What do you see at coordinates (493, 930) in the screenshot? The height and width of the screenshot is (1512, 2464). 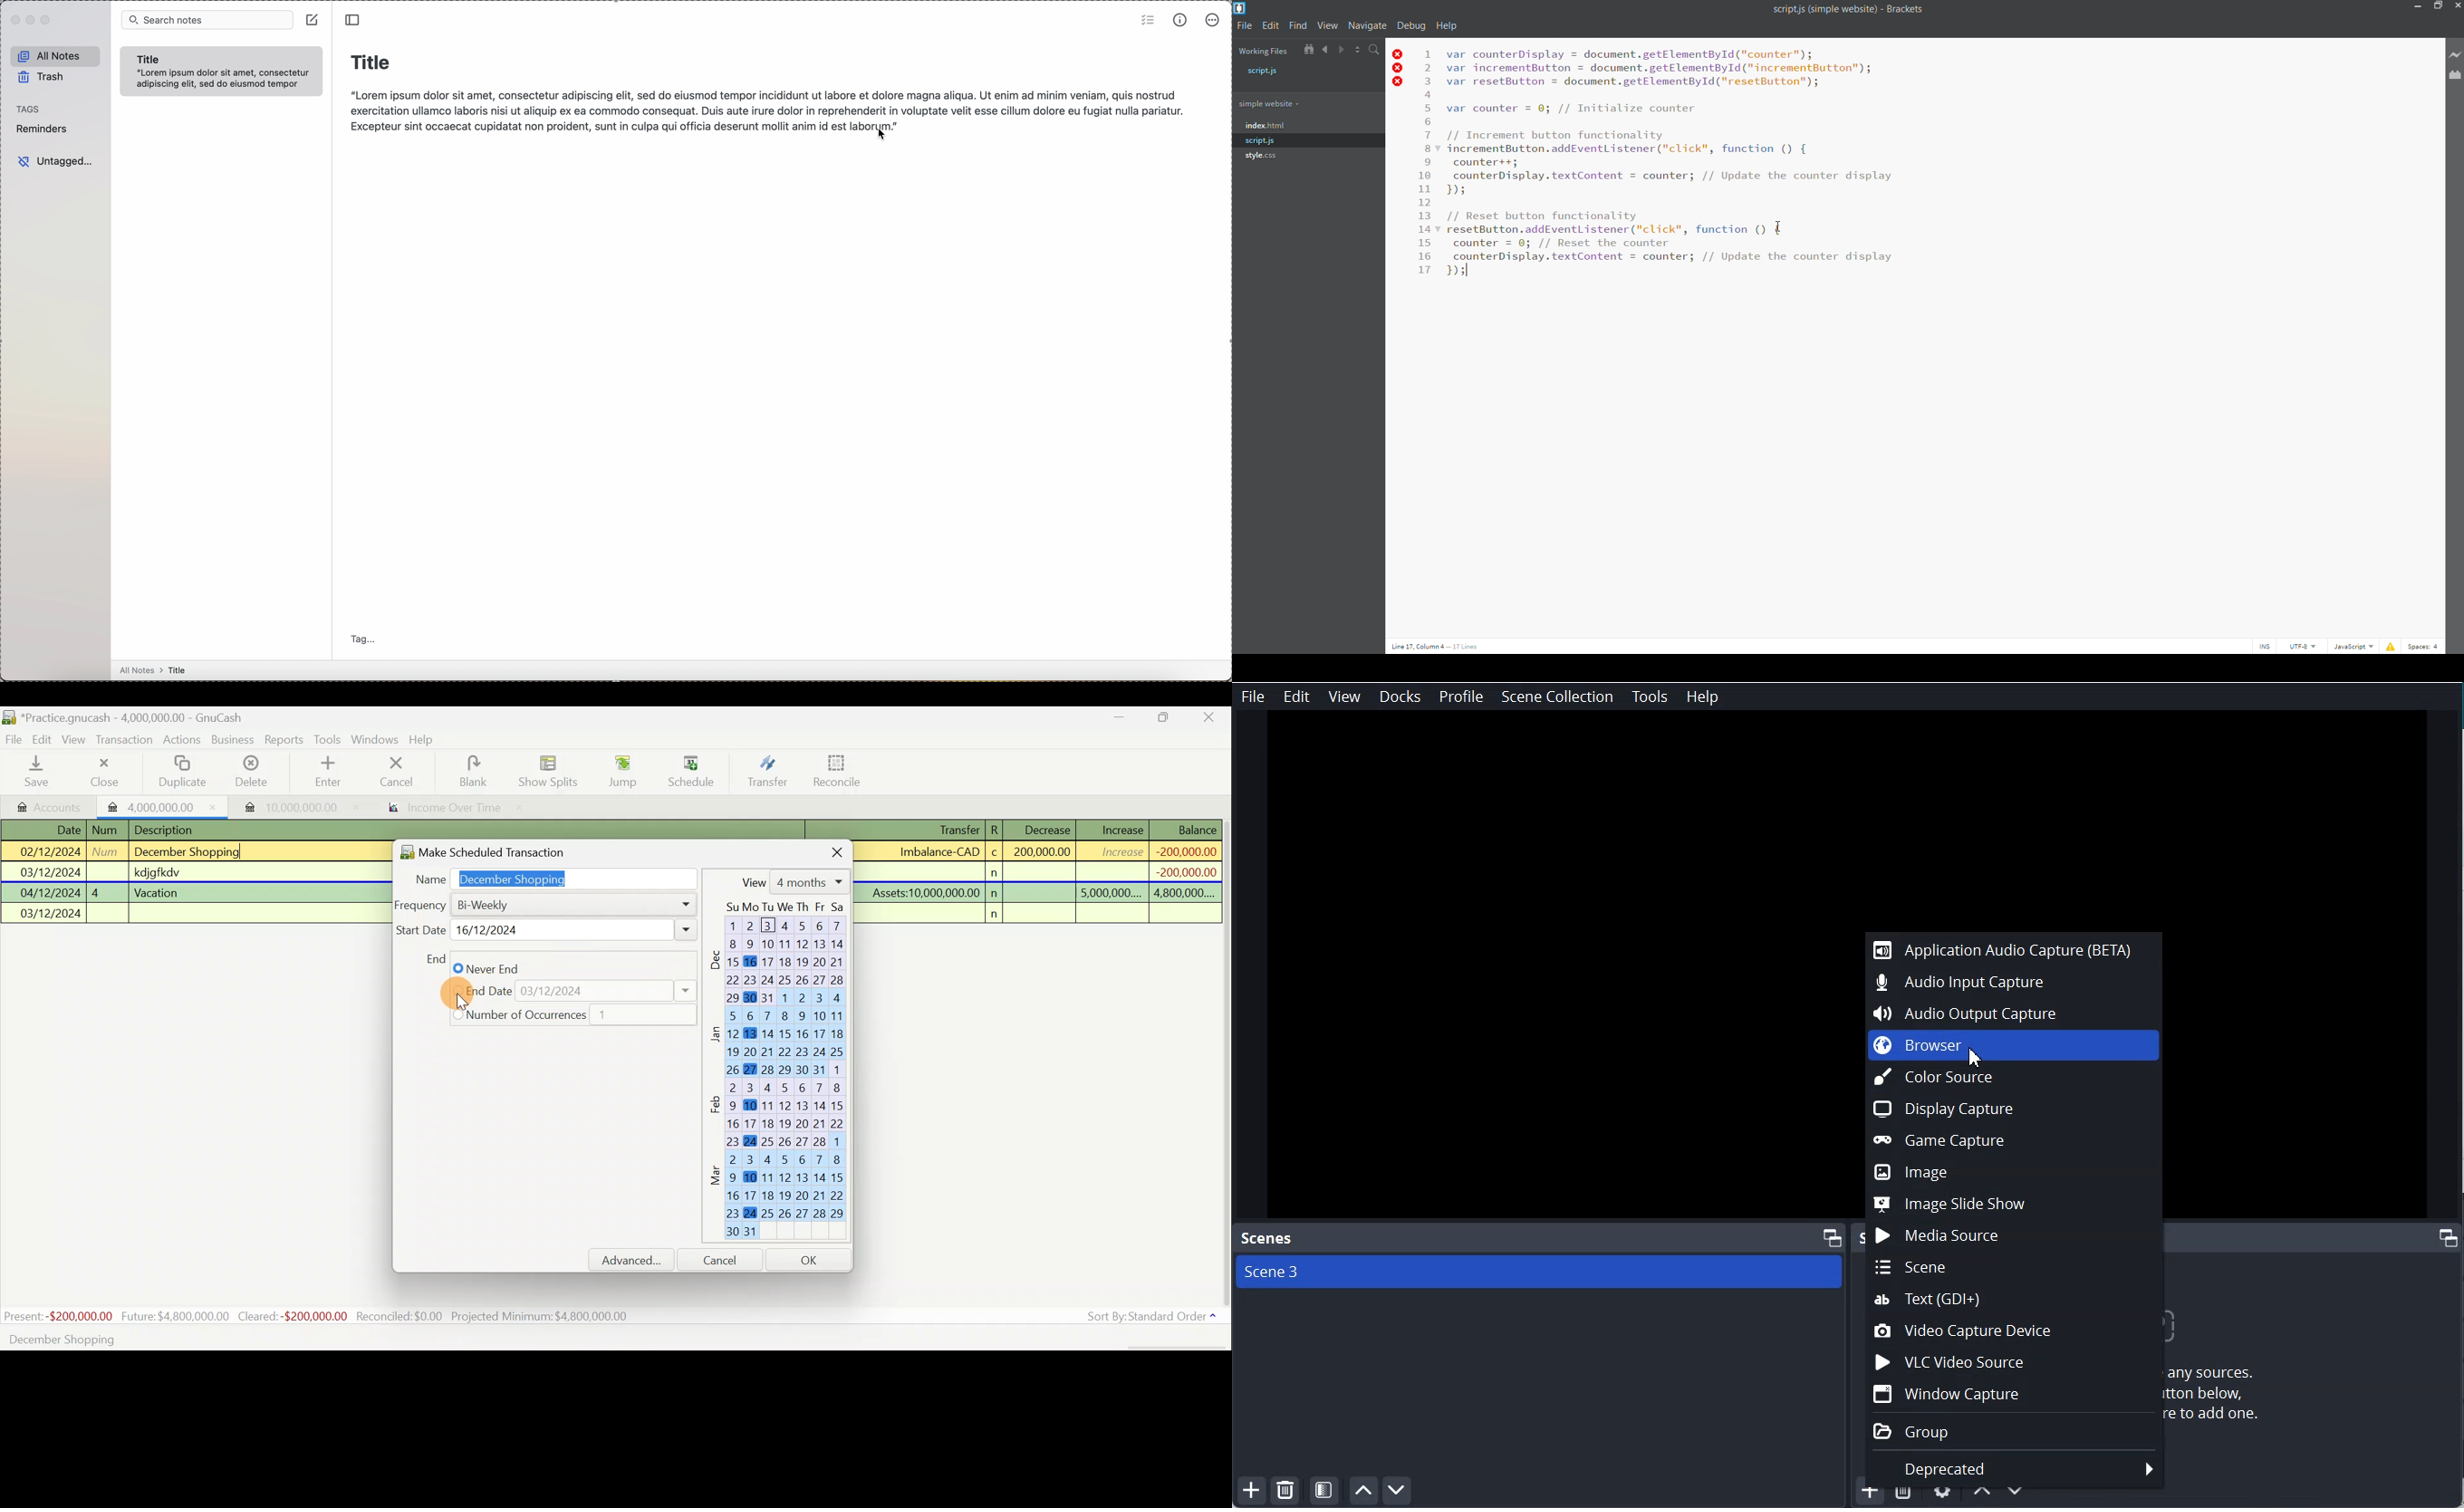 I see `Weekly` at bounding box center [493, 930].